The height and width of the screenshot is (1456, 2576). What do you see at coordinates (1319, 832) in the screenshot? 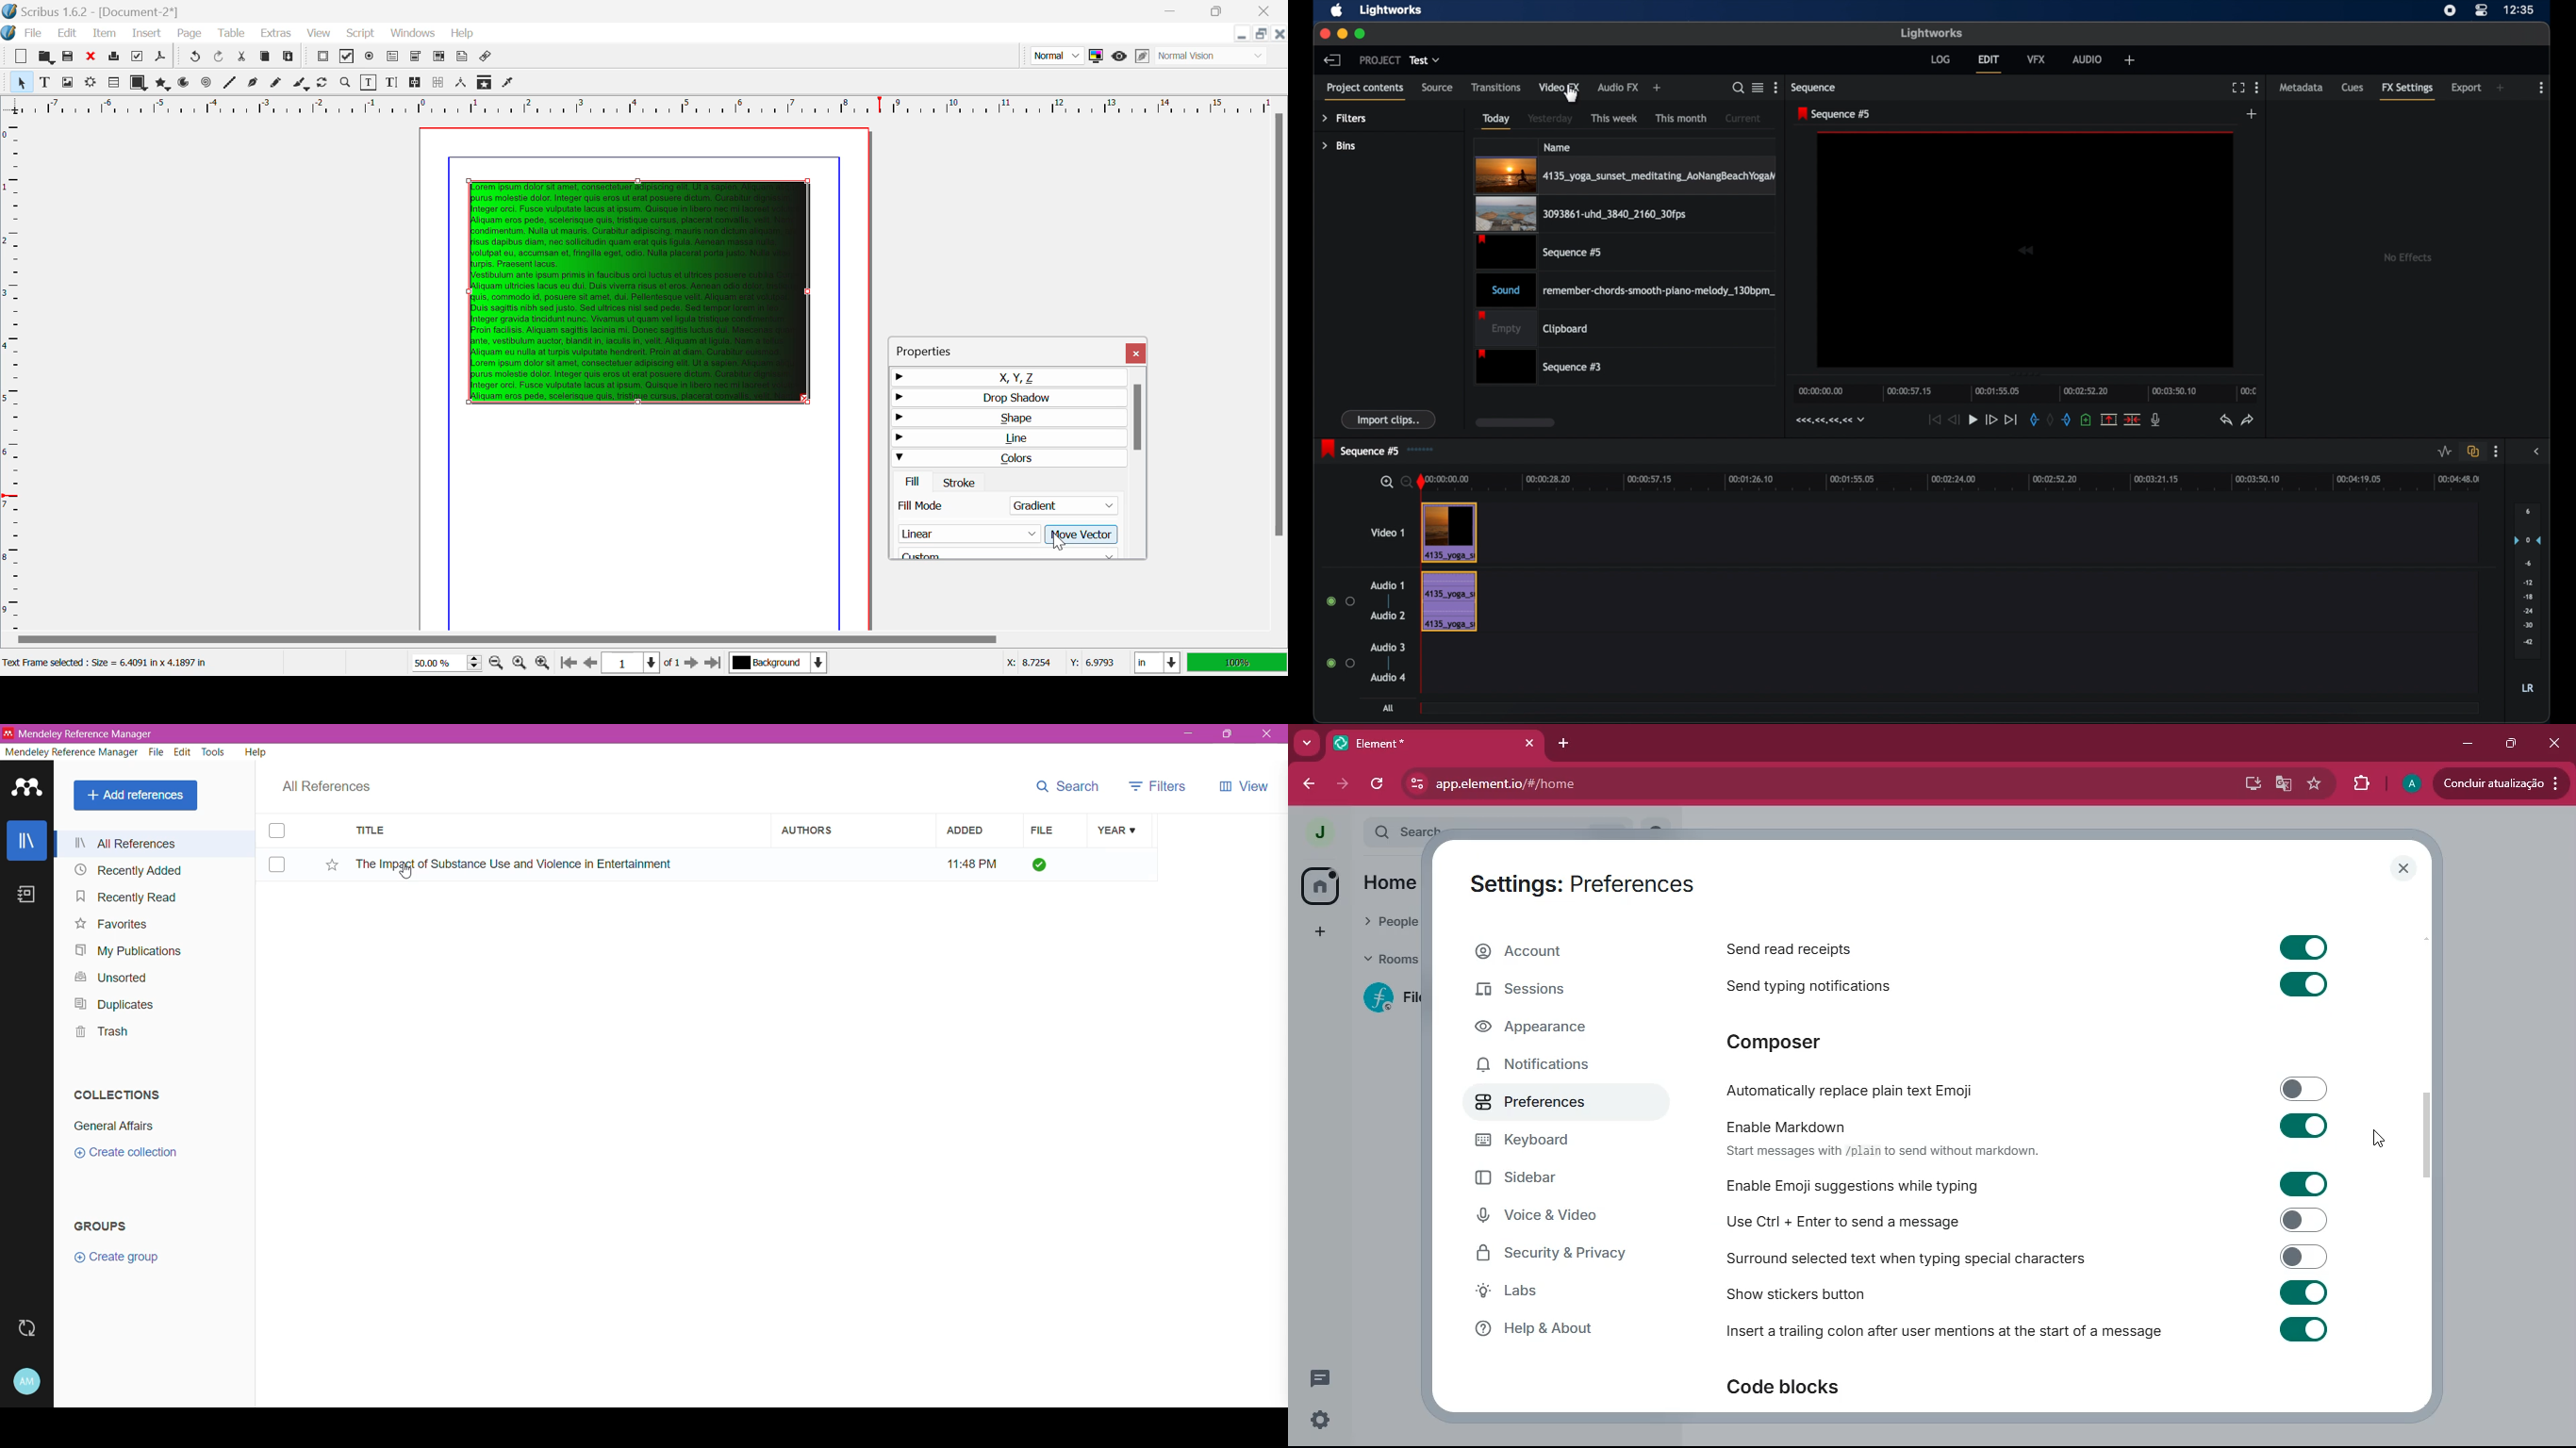
I see `profile picture` at bounding box center [1319, 832].